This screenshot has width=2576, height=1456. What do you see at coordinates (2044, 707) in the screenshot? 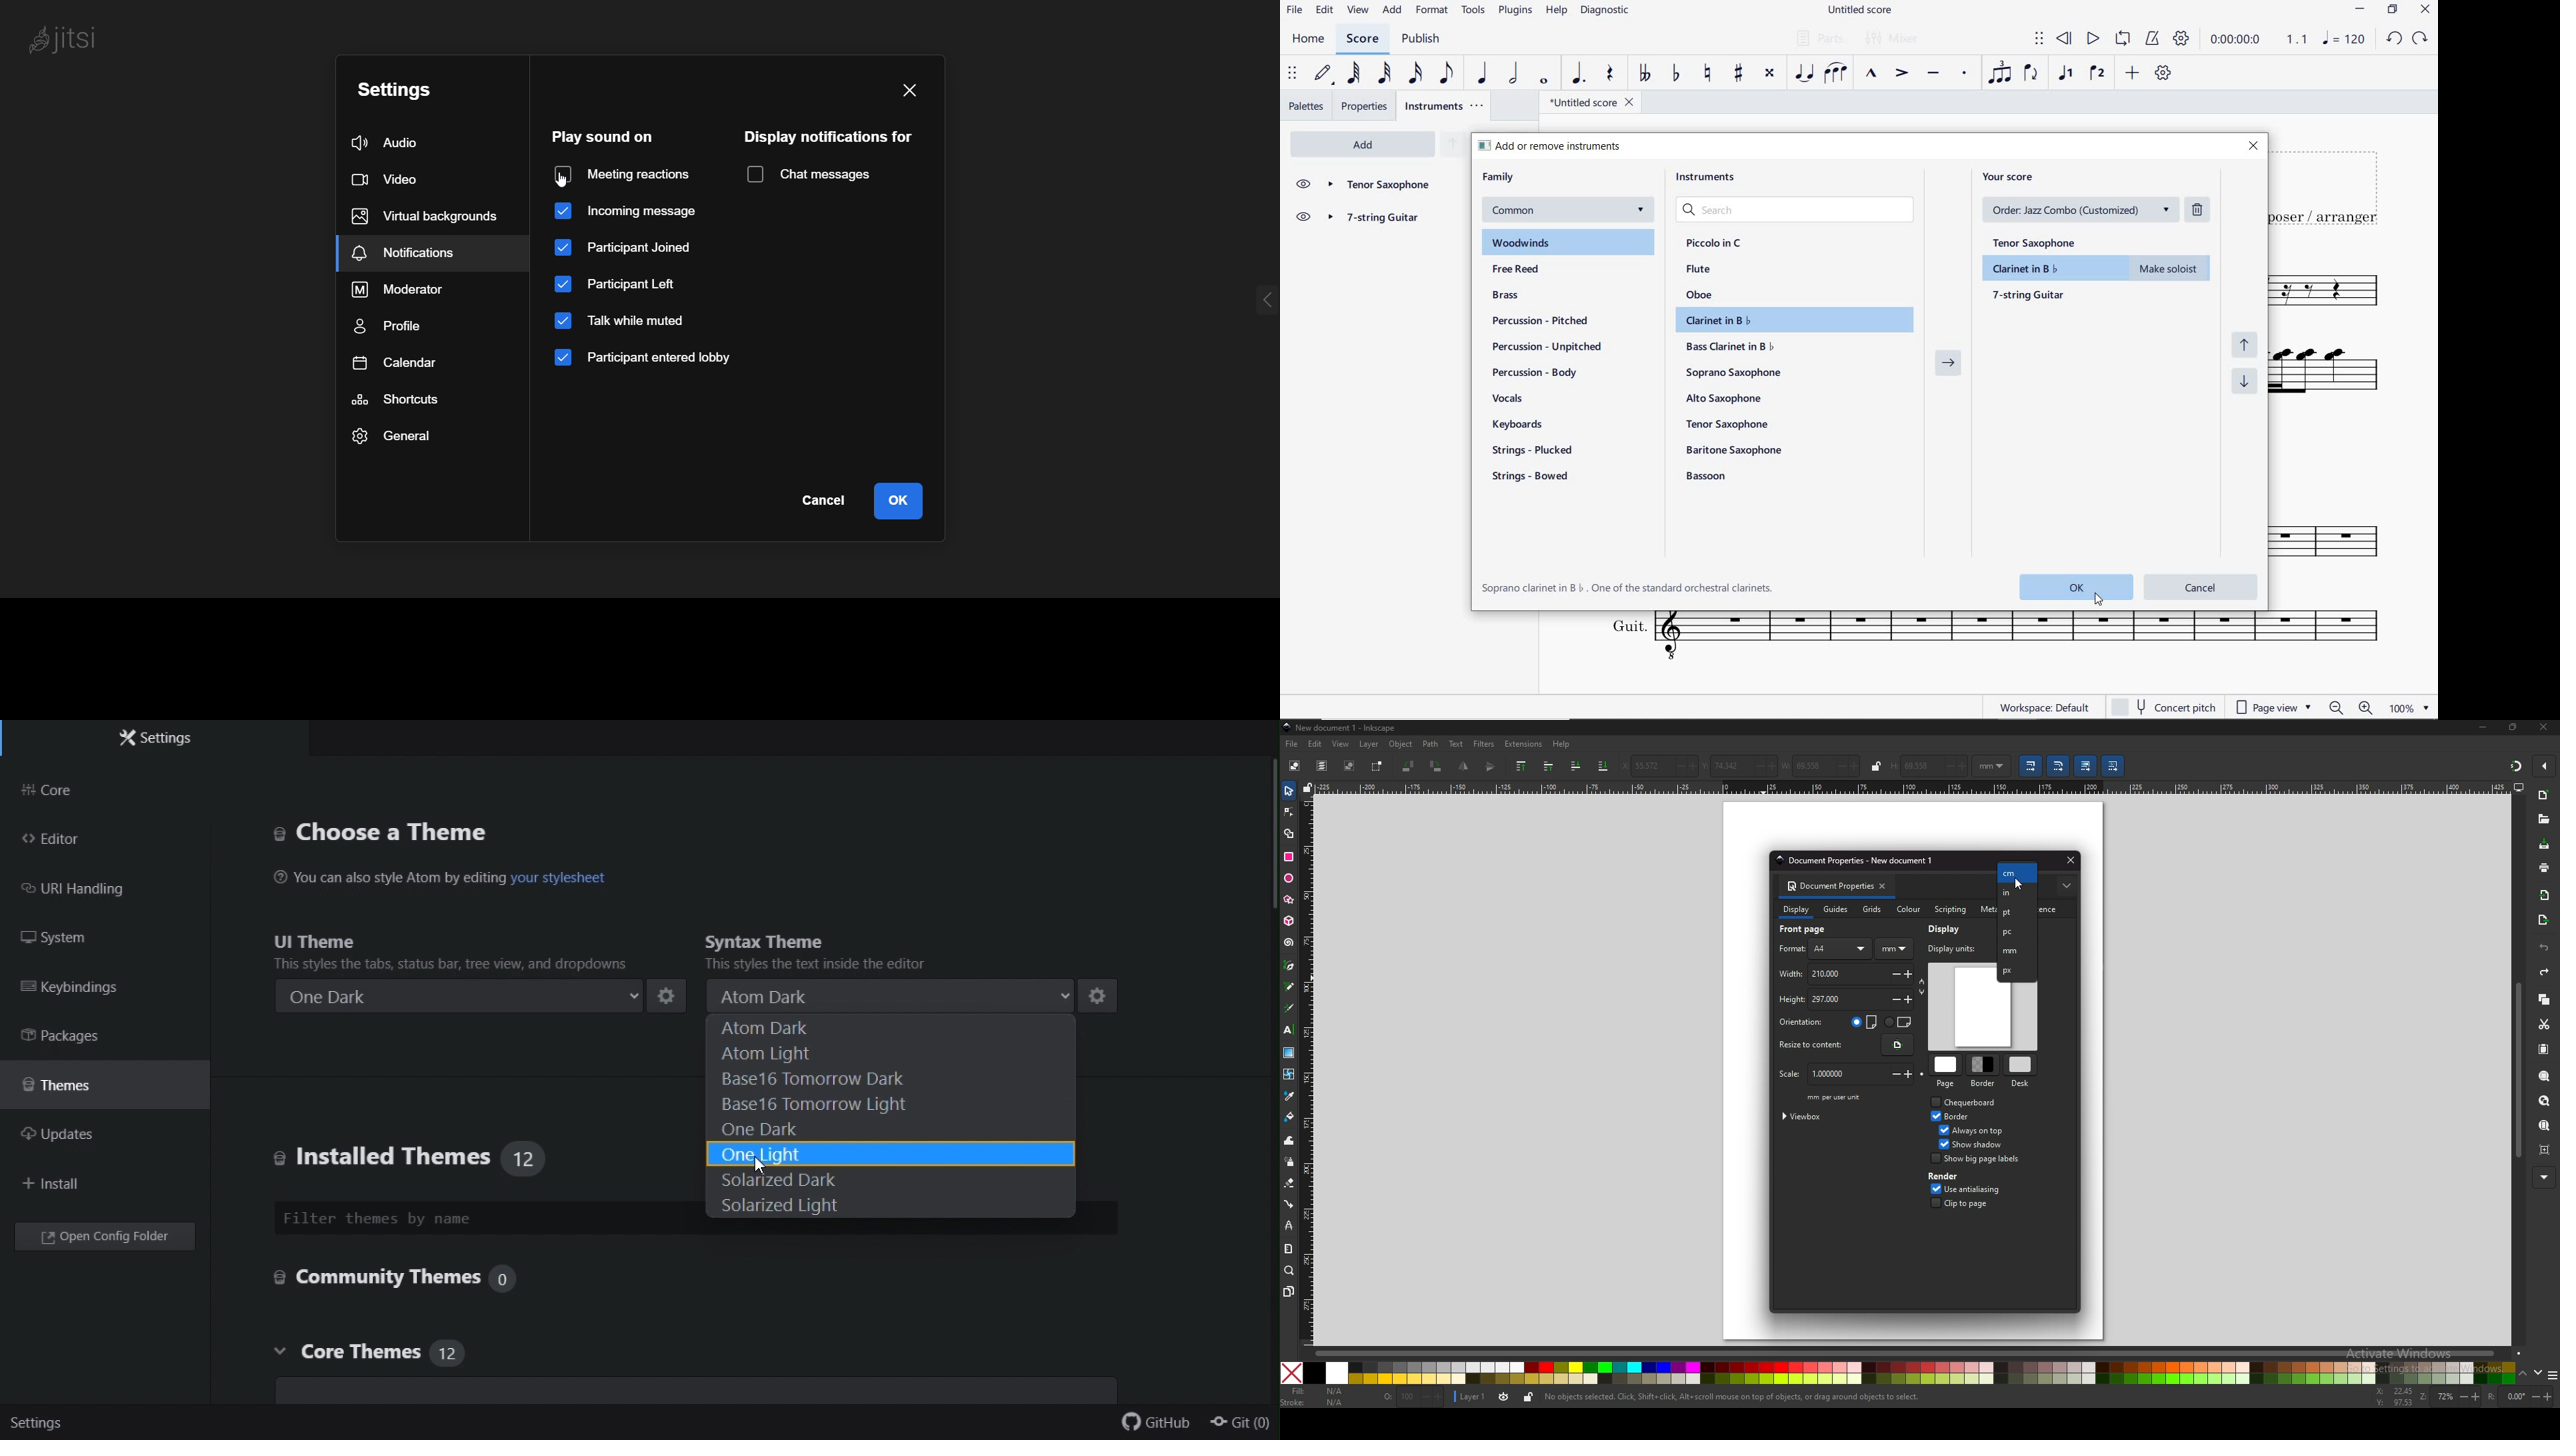
I see `workspace default` at bounding box center [2044, 707].